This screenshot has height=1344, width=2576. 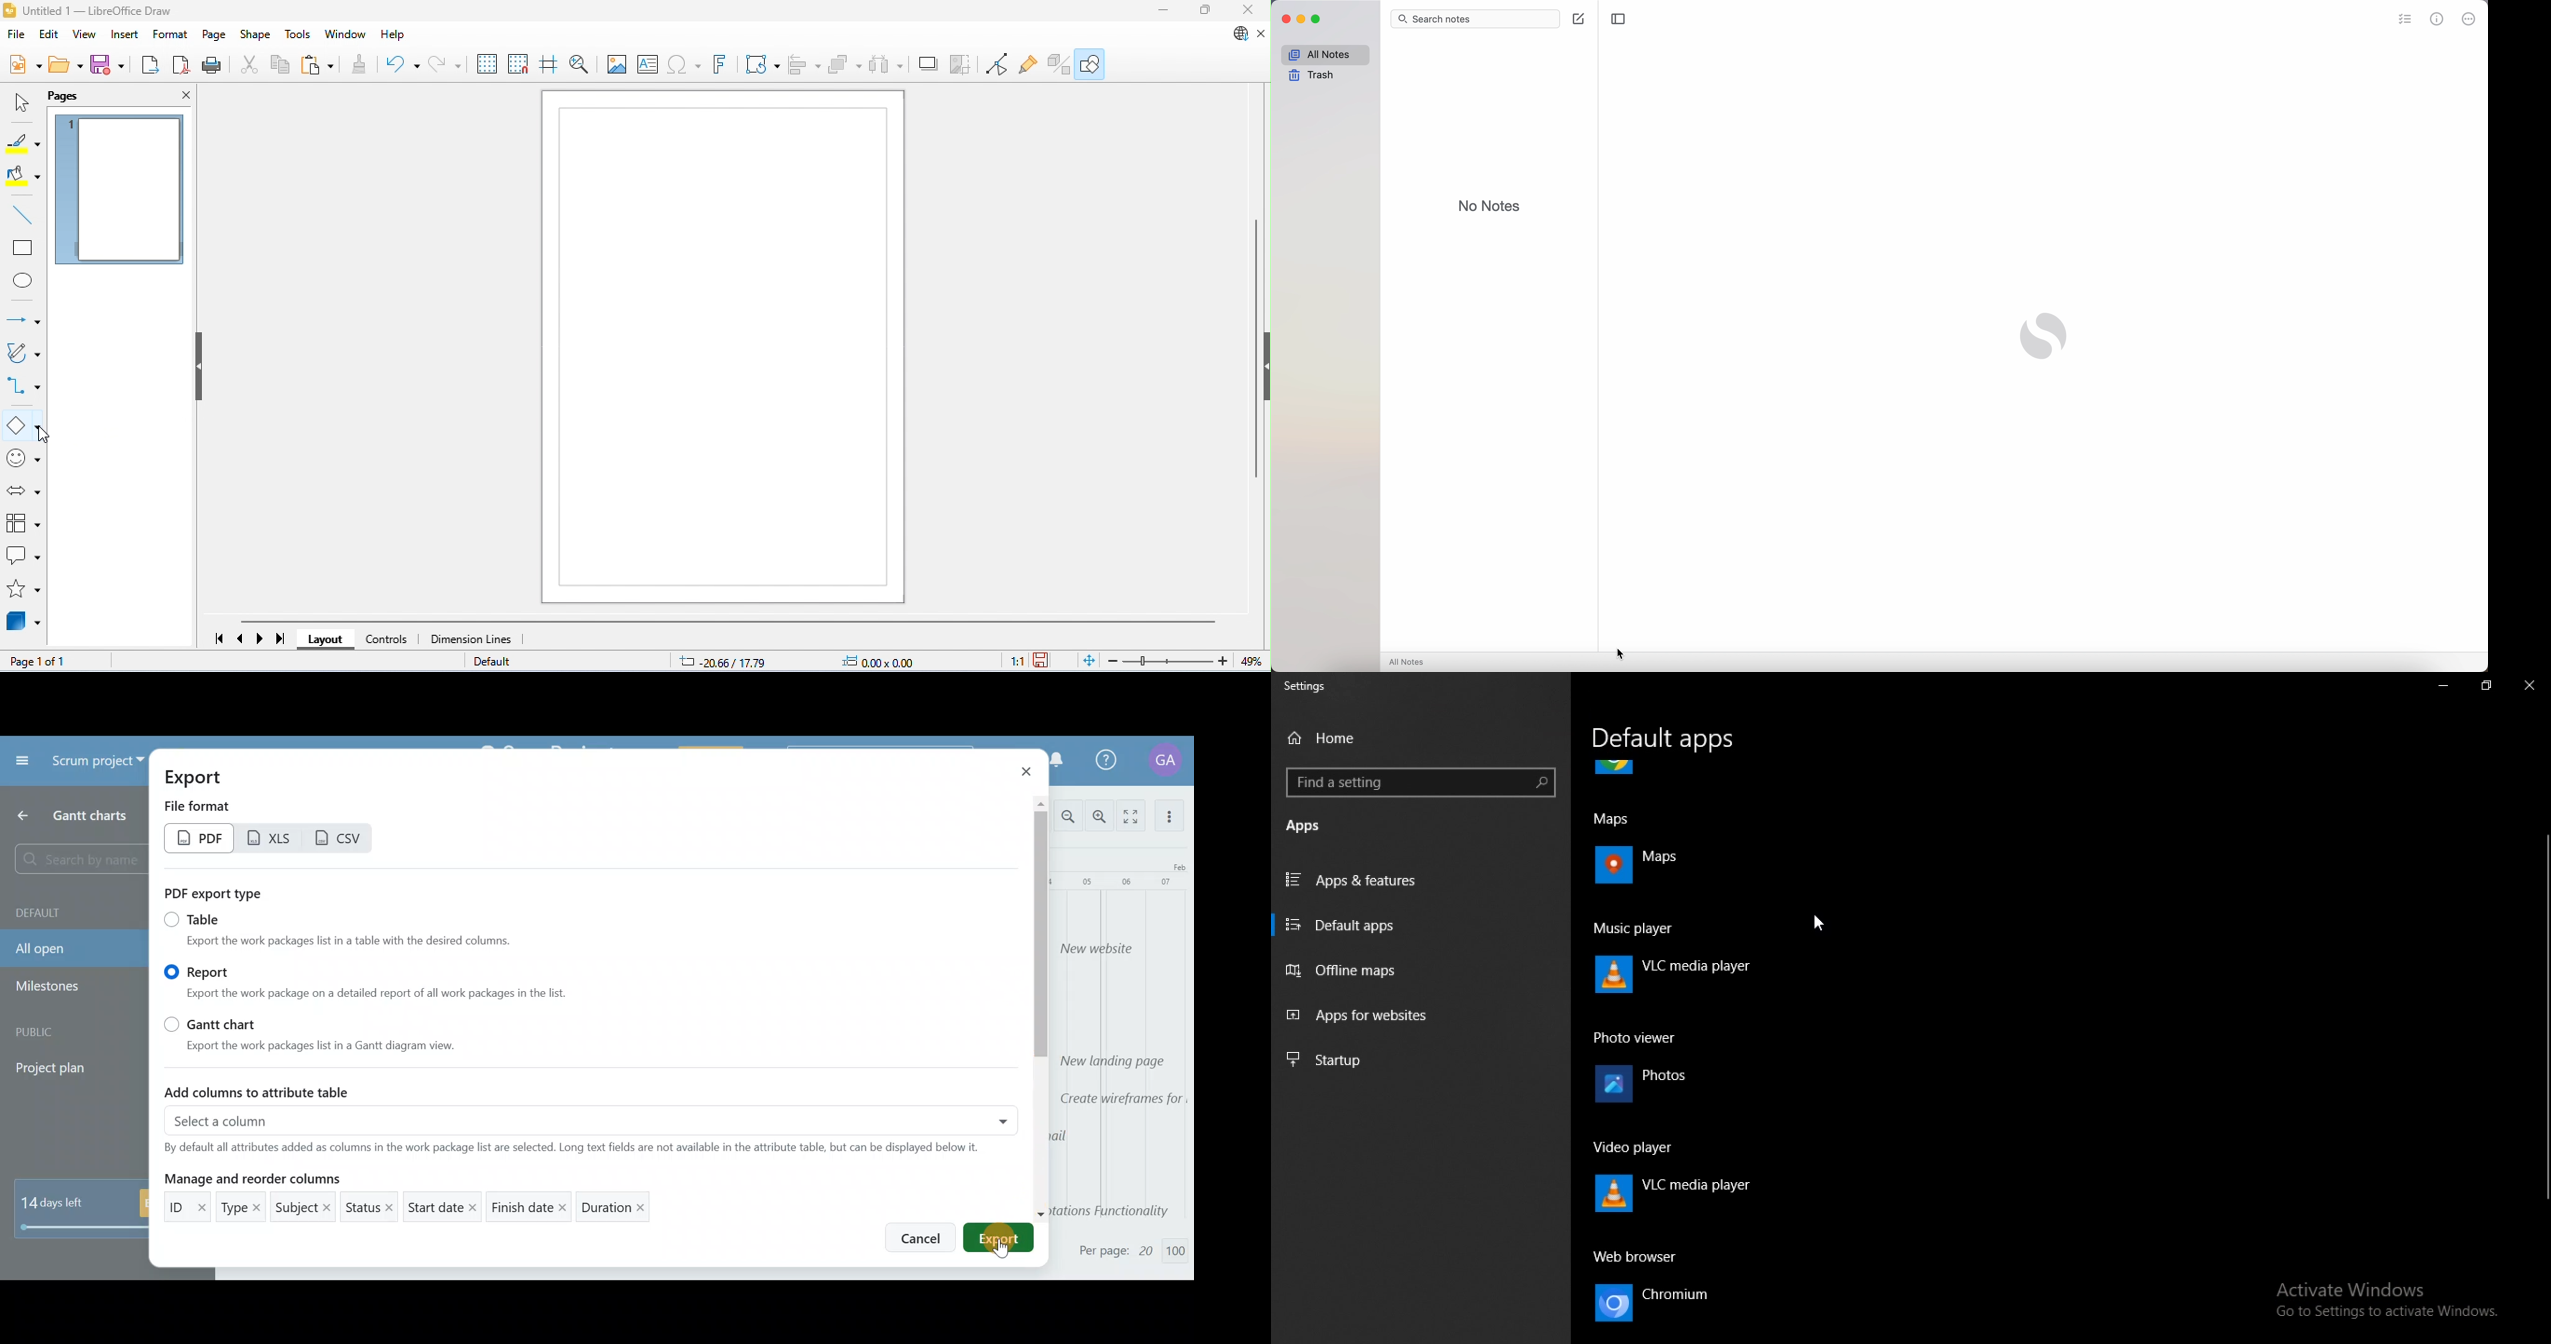 What do you see at coordinates (614, 1204) in the screenshot?
I see `Duration` at bounding box center [614, 1204].